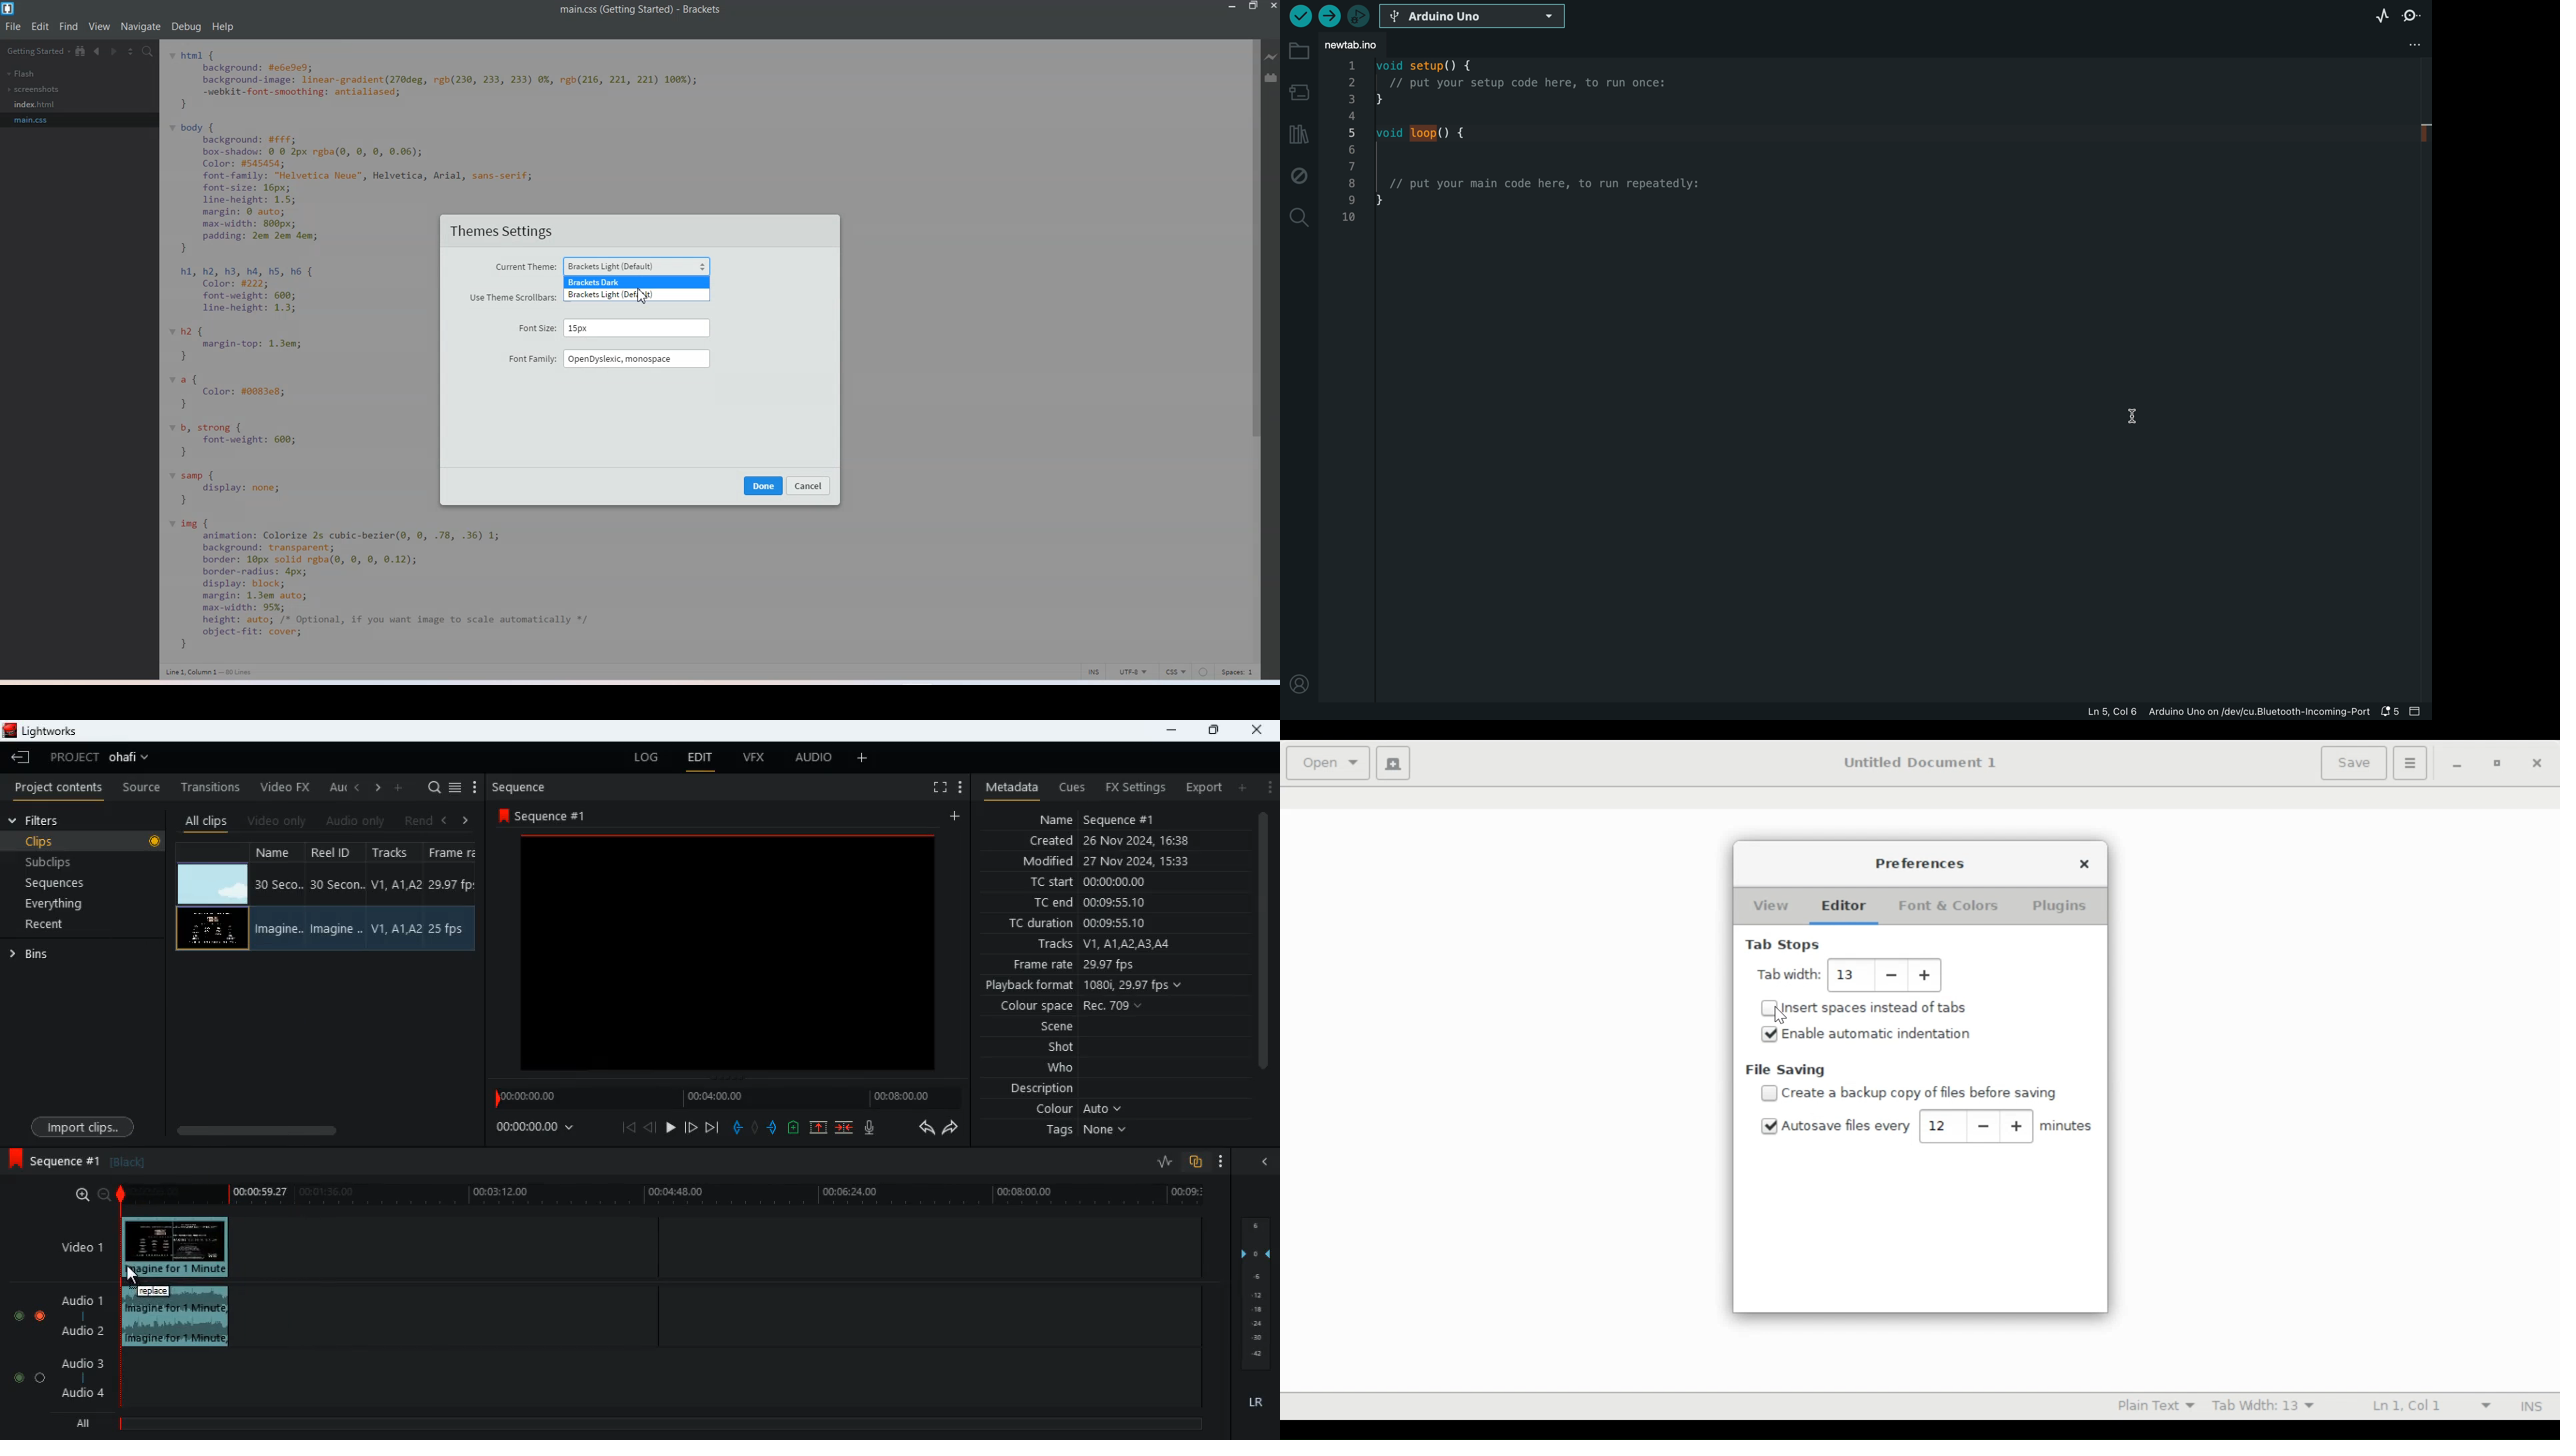 The image size is (2576, 1456). What do you see at coordinates (37, 103) in the screenshot?
I see `Index.css` at bounding box center [37, 103].